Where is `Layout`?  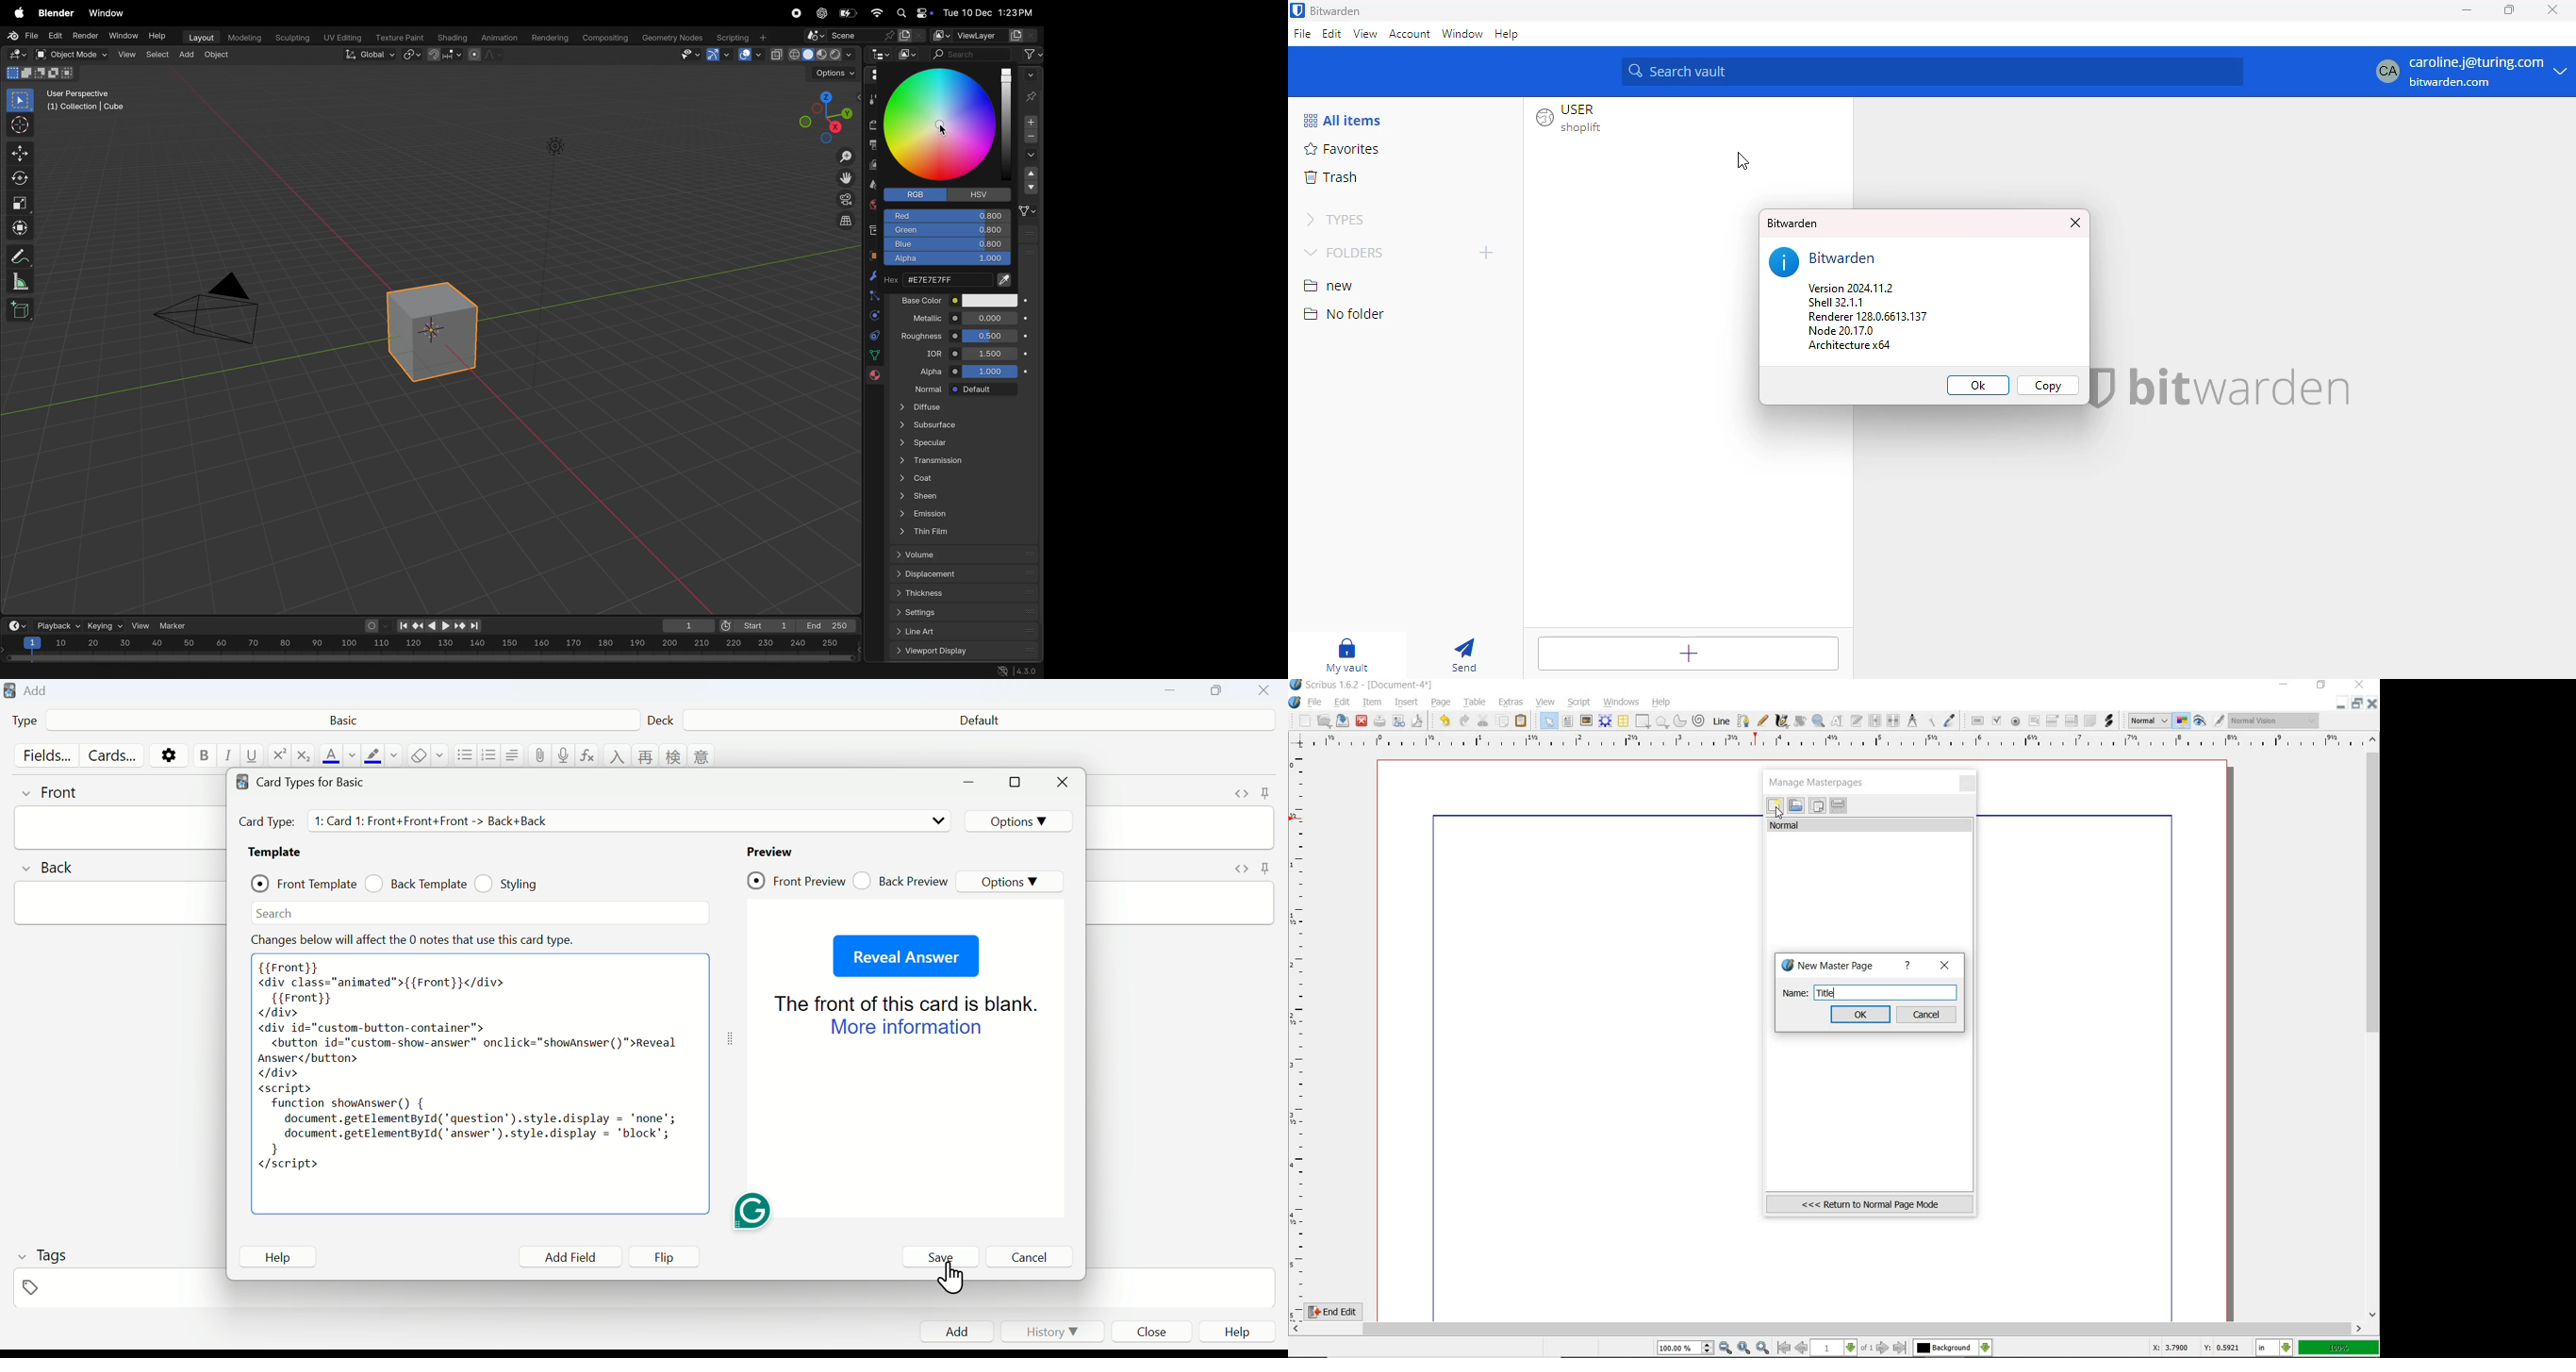
Layout is located at coordinates (199, 36).